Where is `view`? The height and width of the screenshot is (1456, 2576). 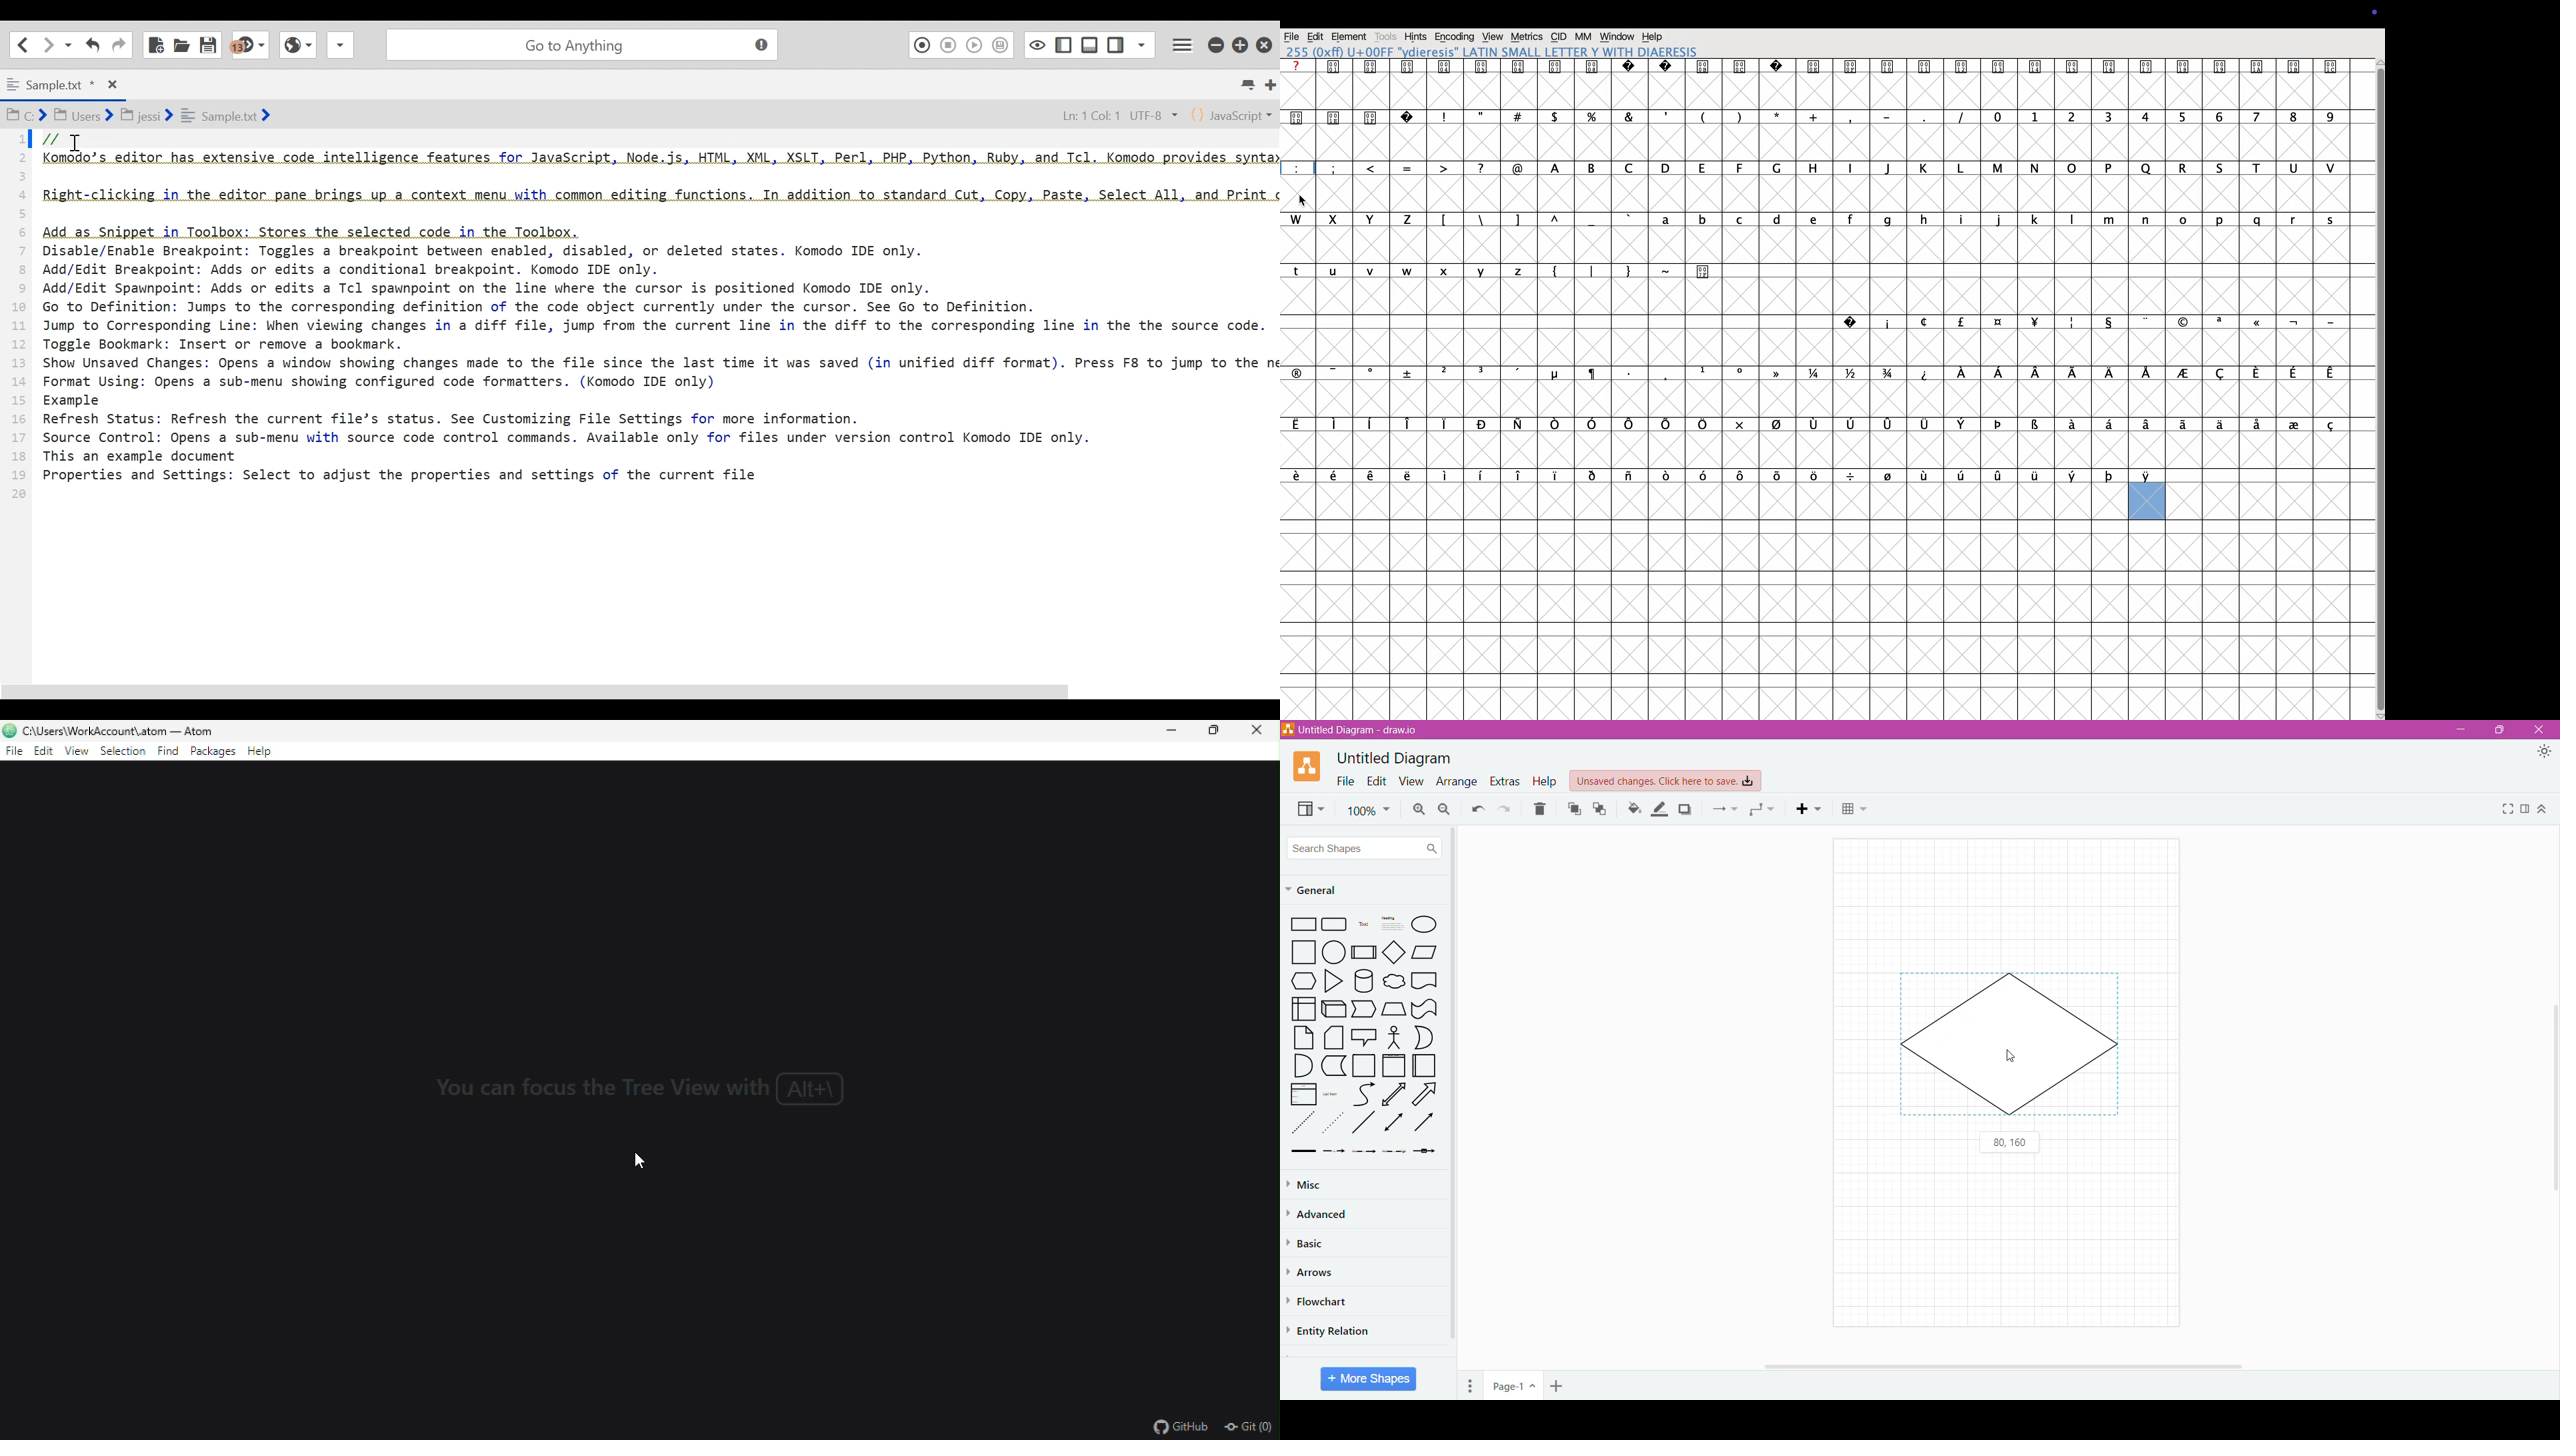
view is located at coordinates (78, 753).